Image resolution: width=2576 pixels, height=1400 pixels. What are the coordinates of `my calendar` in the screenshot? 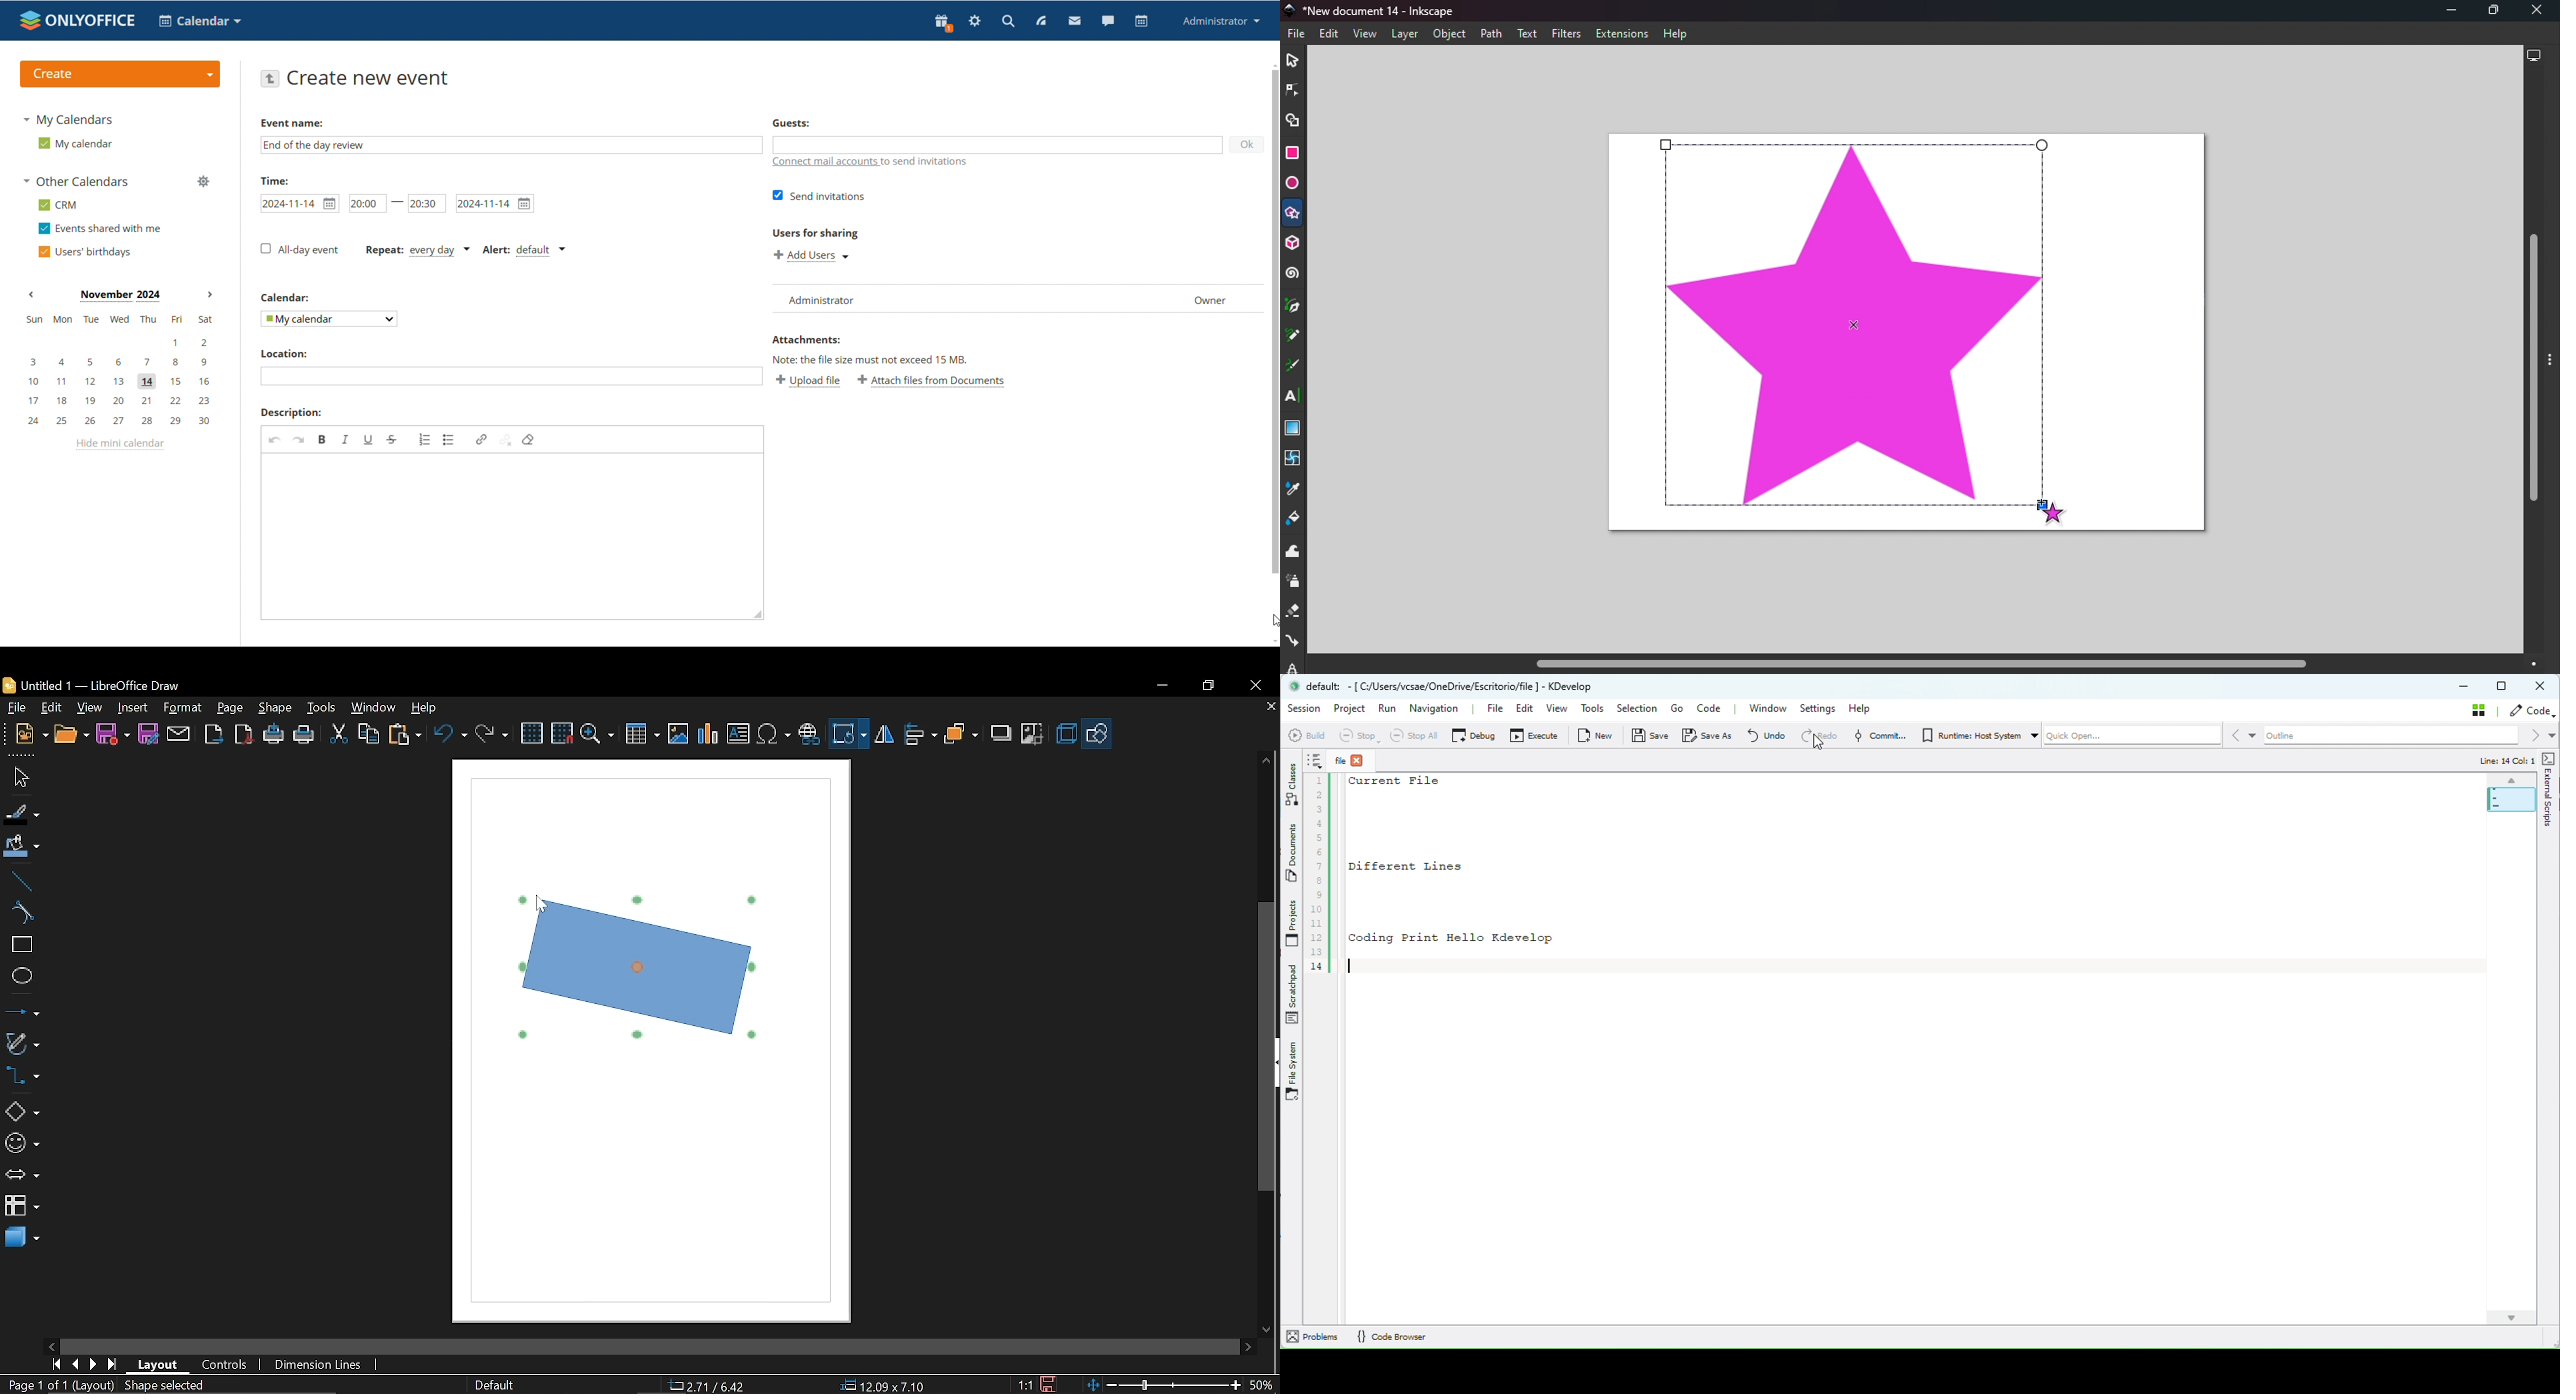 It's located at (74, 143).